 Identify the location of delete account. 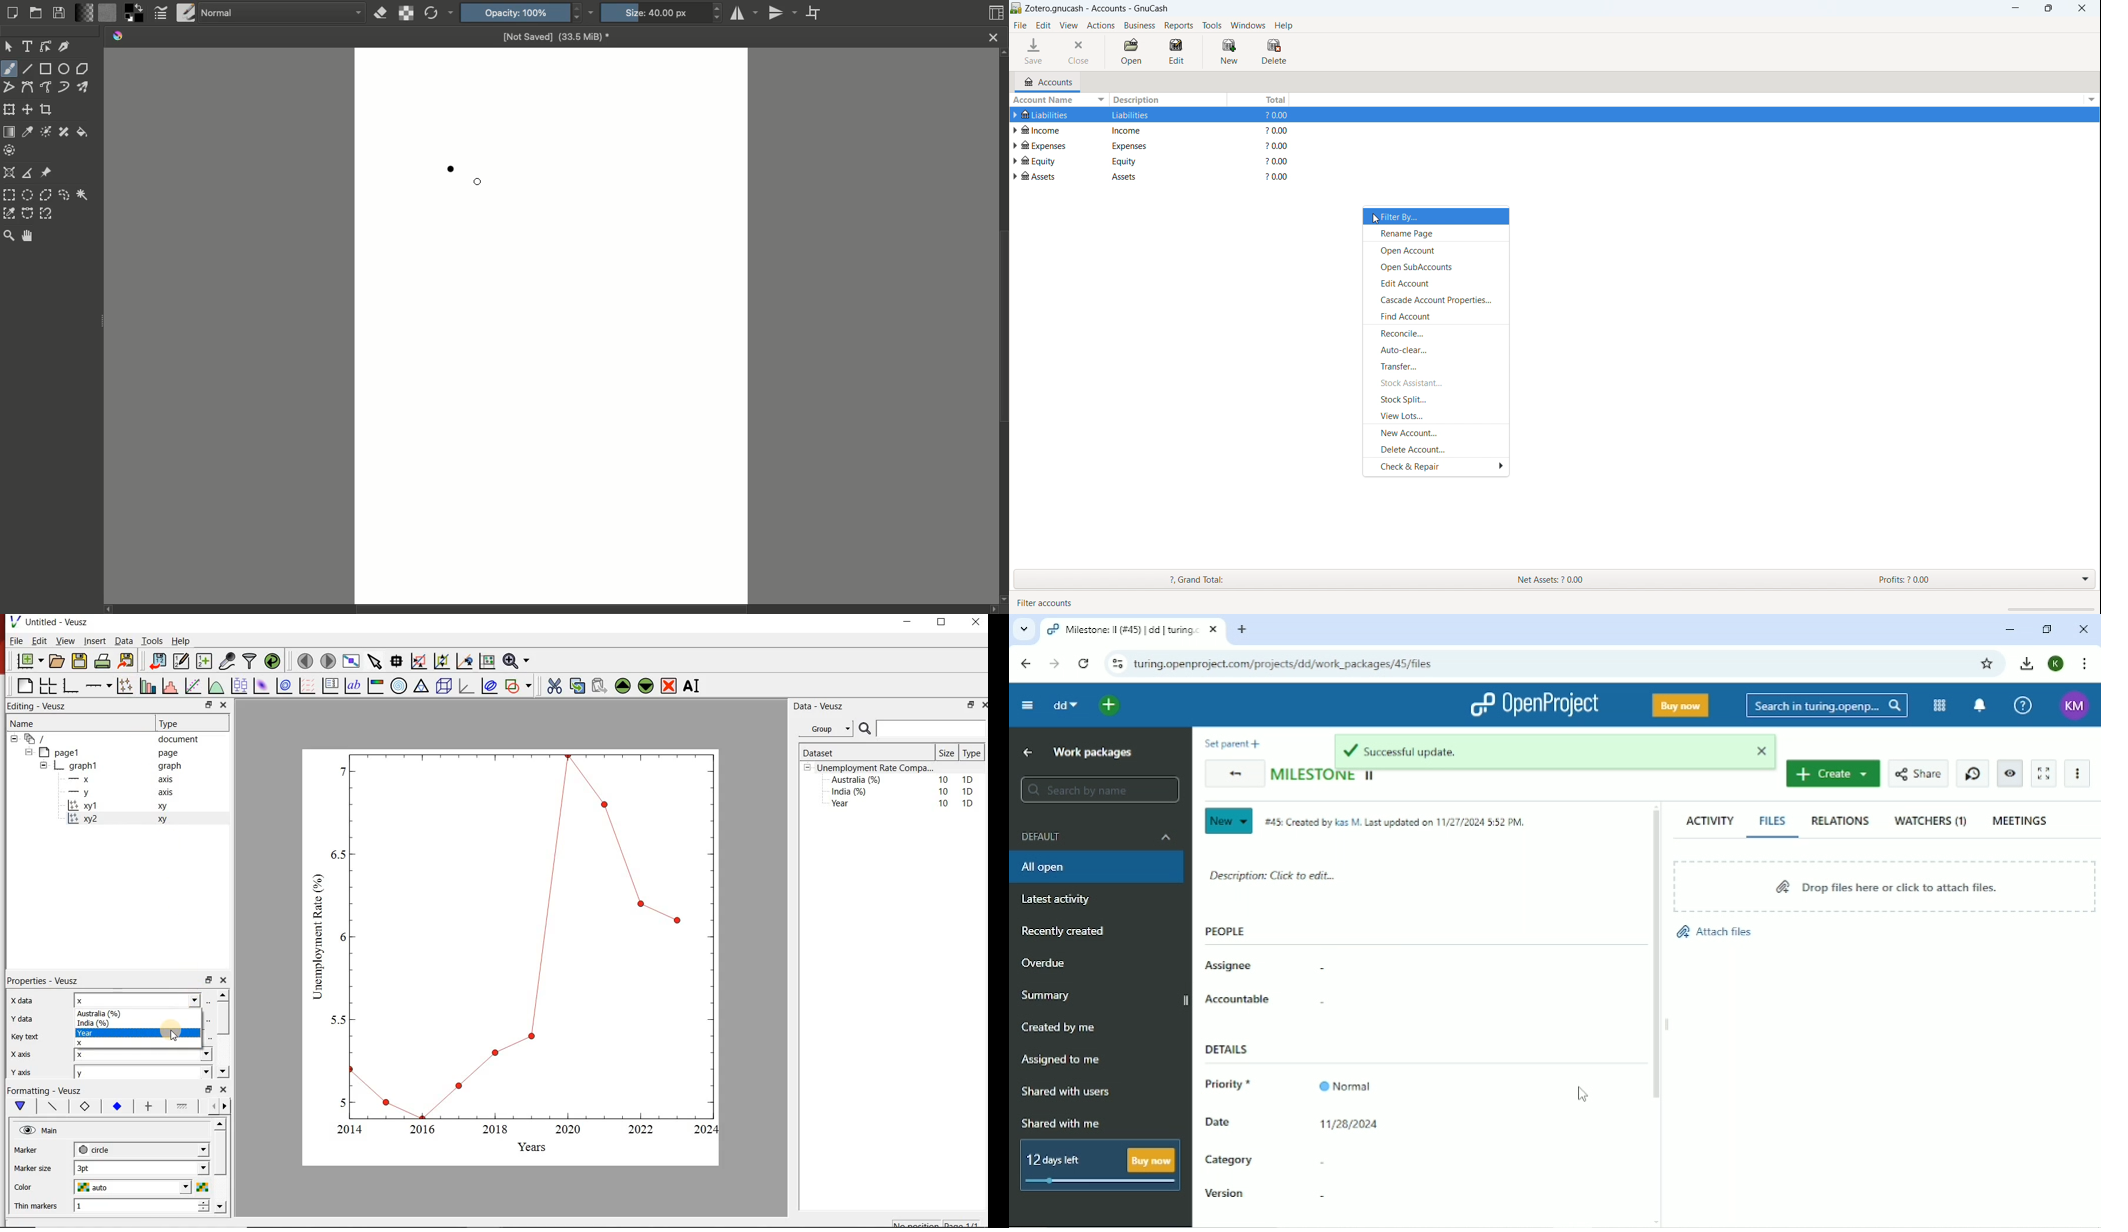
(1437, 449).